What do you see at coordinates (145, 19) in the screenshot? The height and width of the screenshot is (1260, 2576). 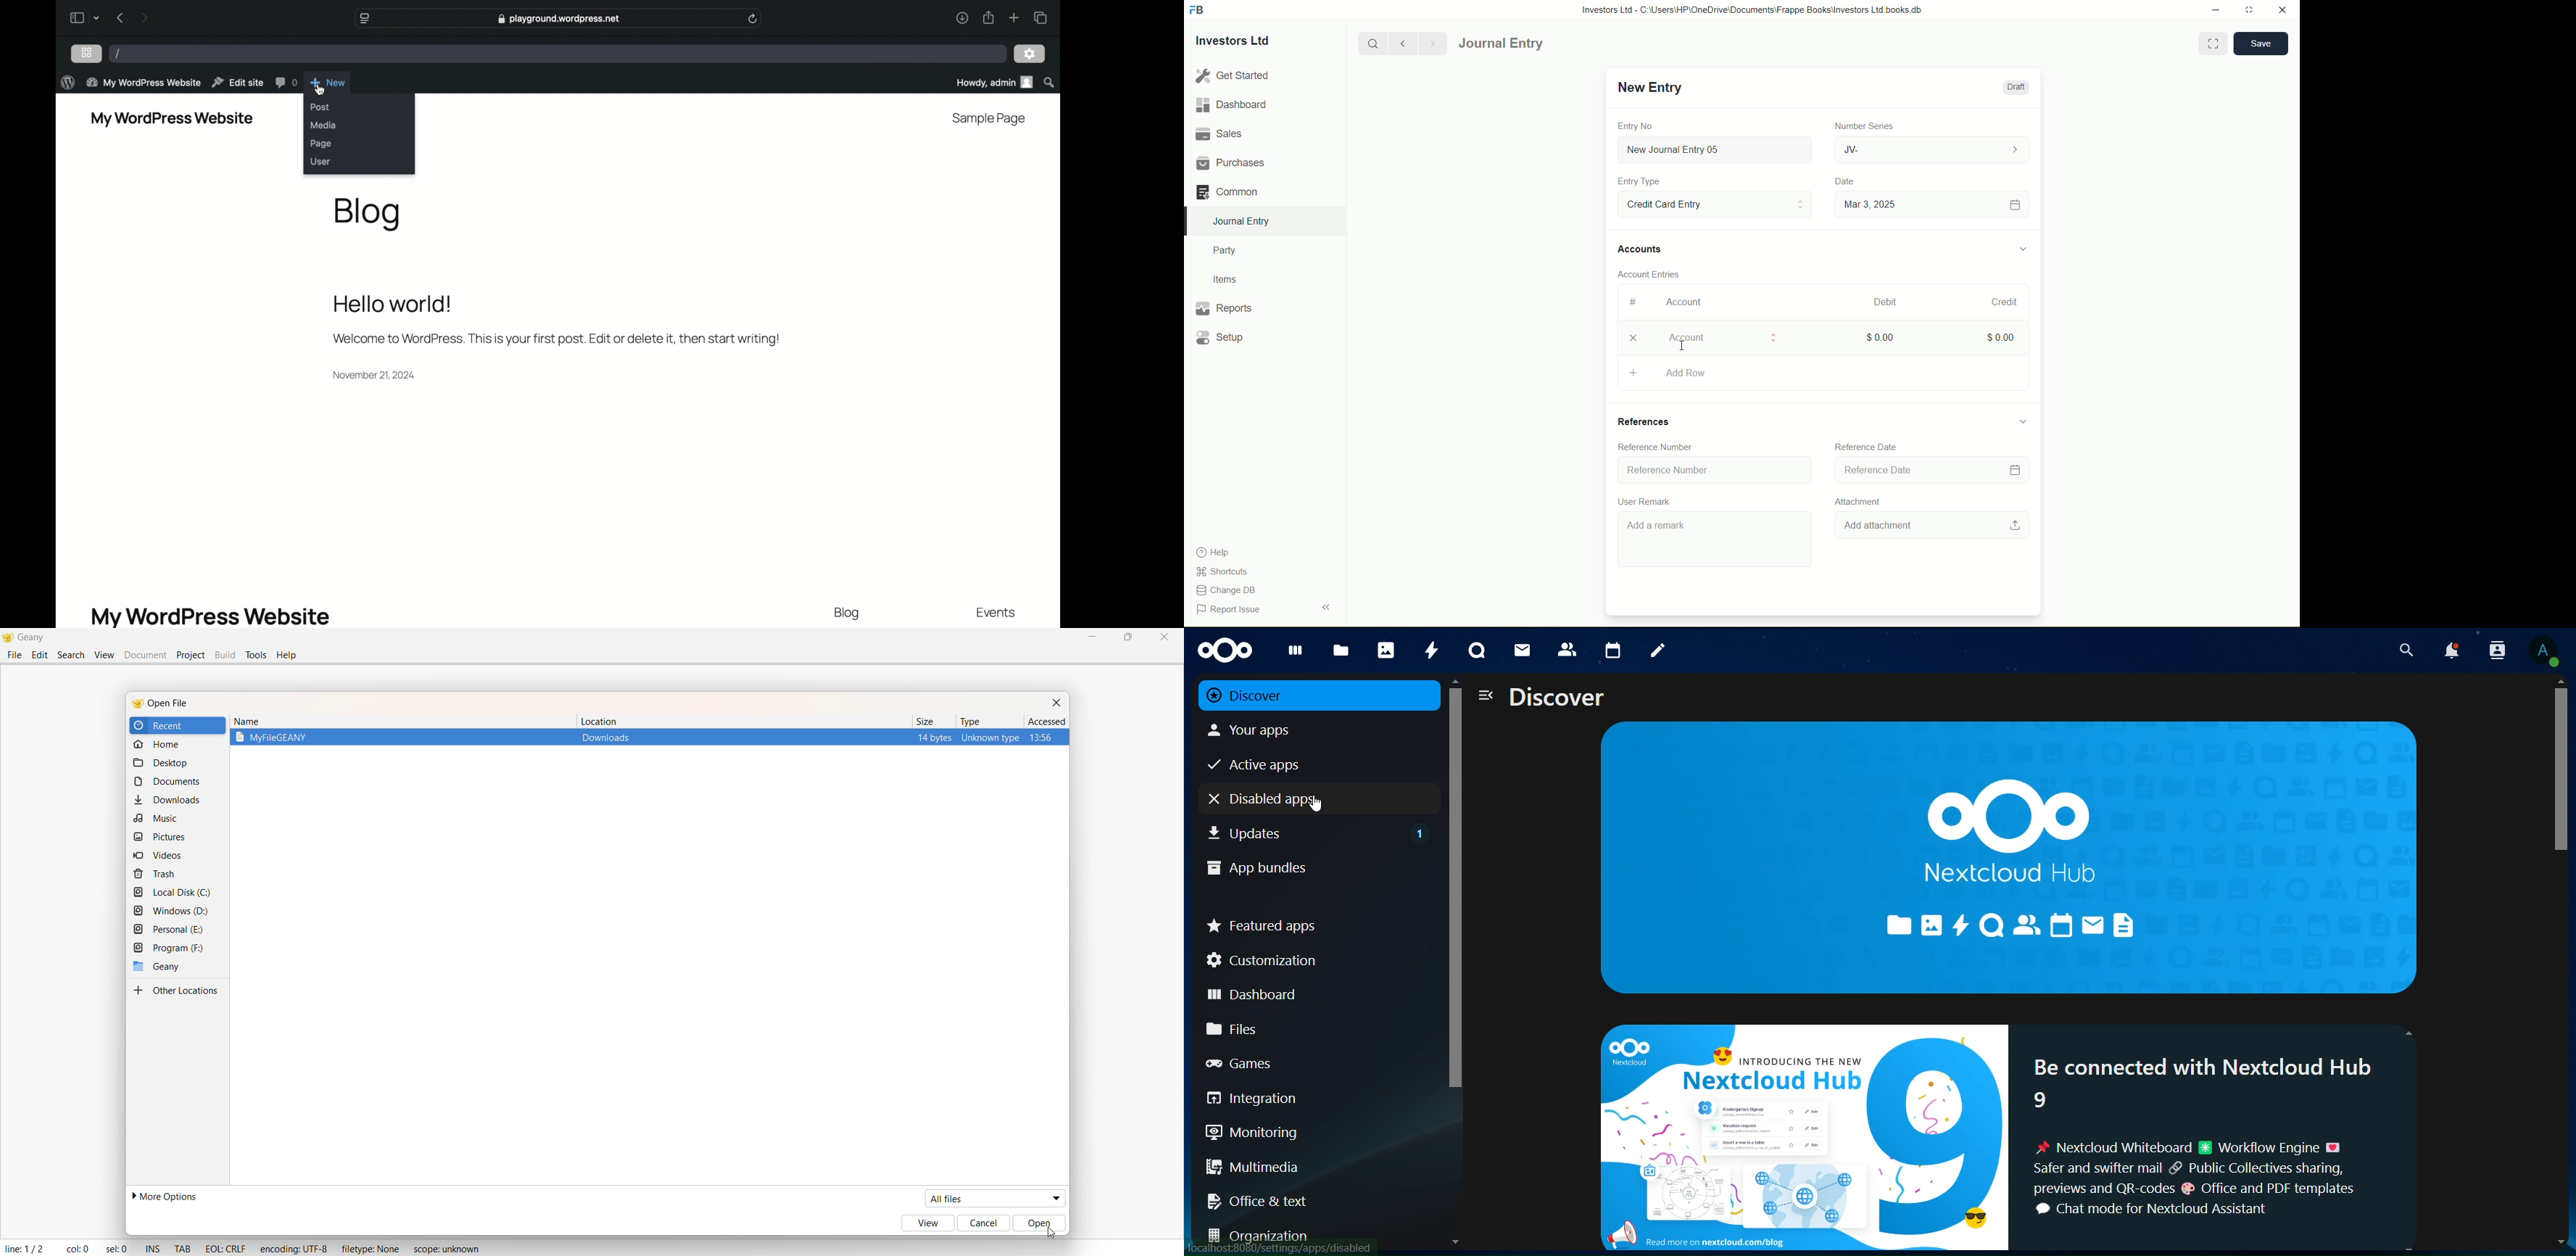 I see `next page` at bounding box center [145, 19].